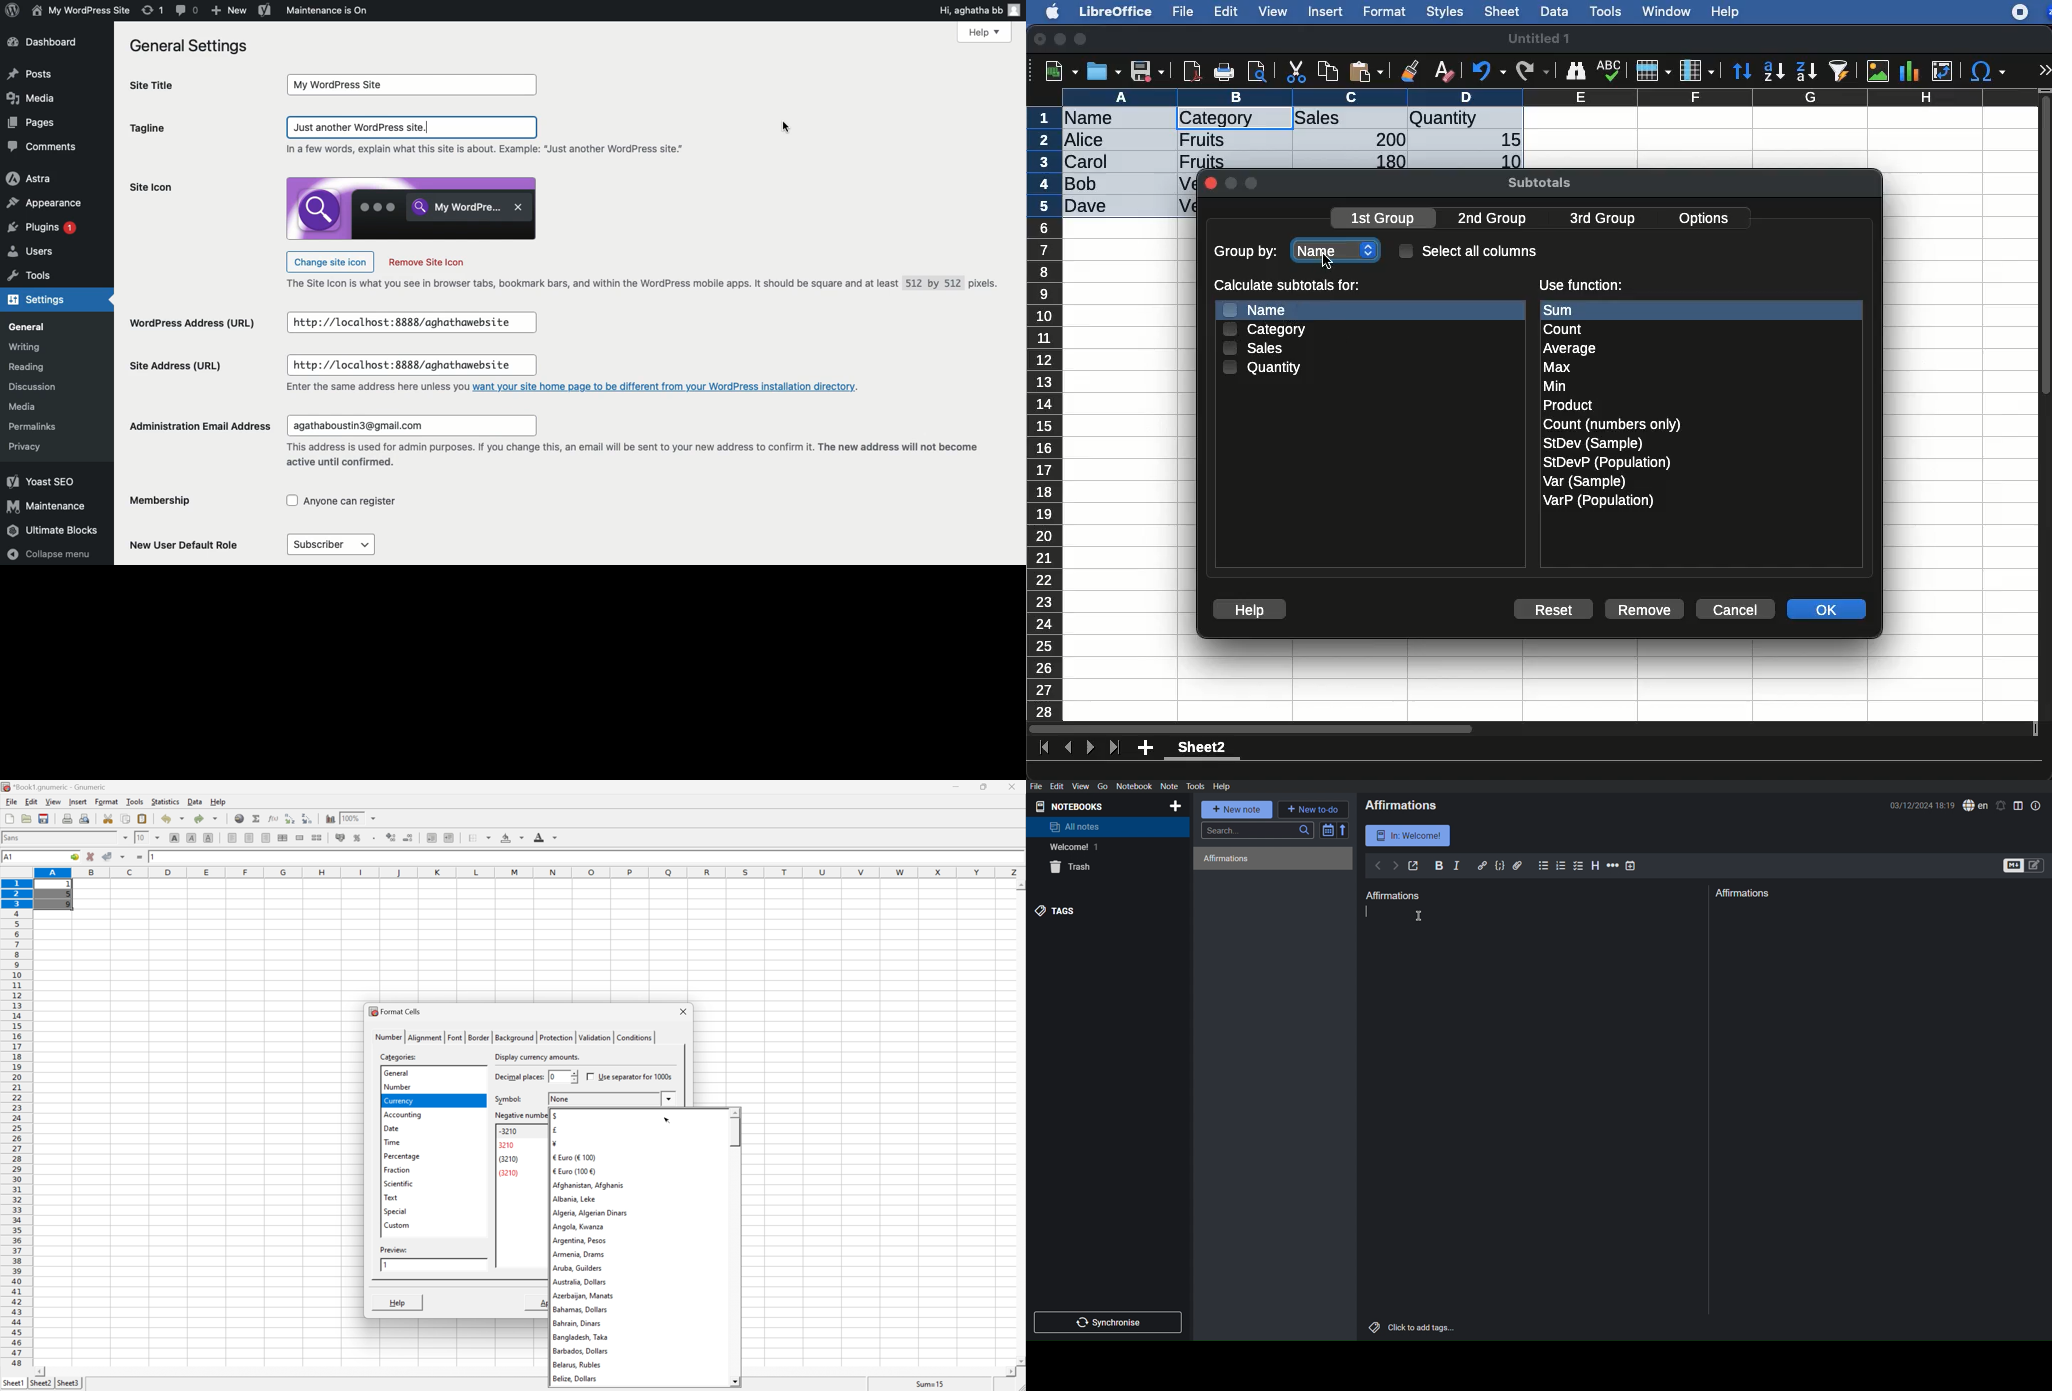 Image resolution: width=2072 pixels, height=1400 pixels. I want to click on remove, so click(1645, 609).